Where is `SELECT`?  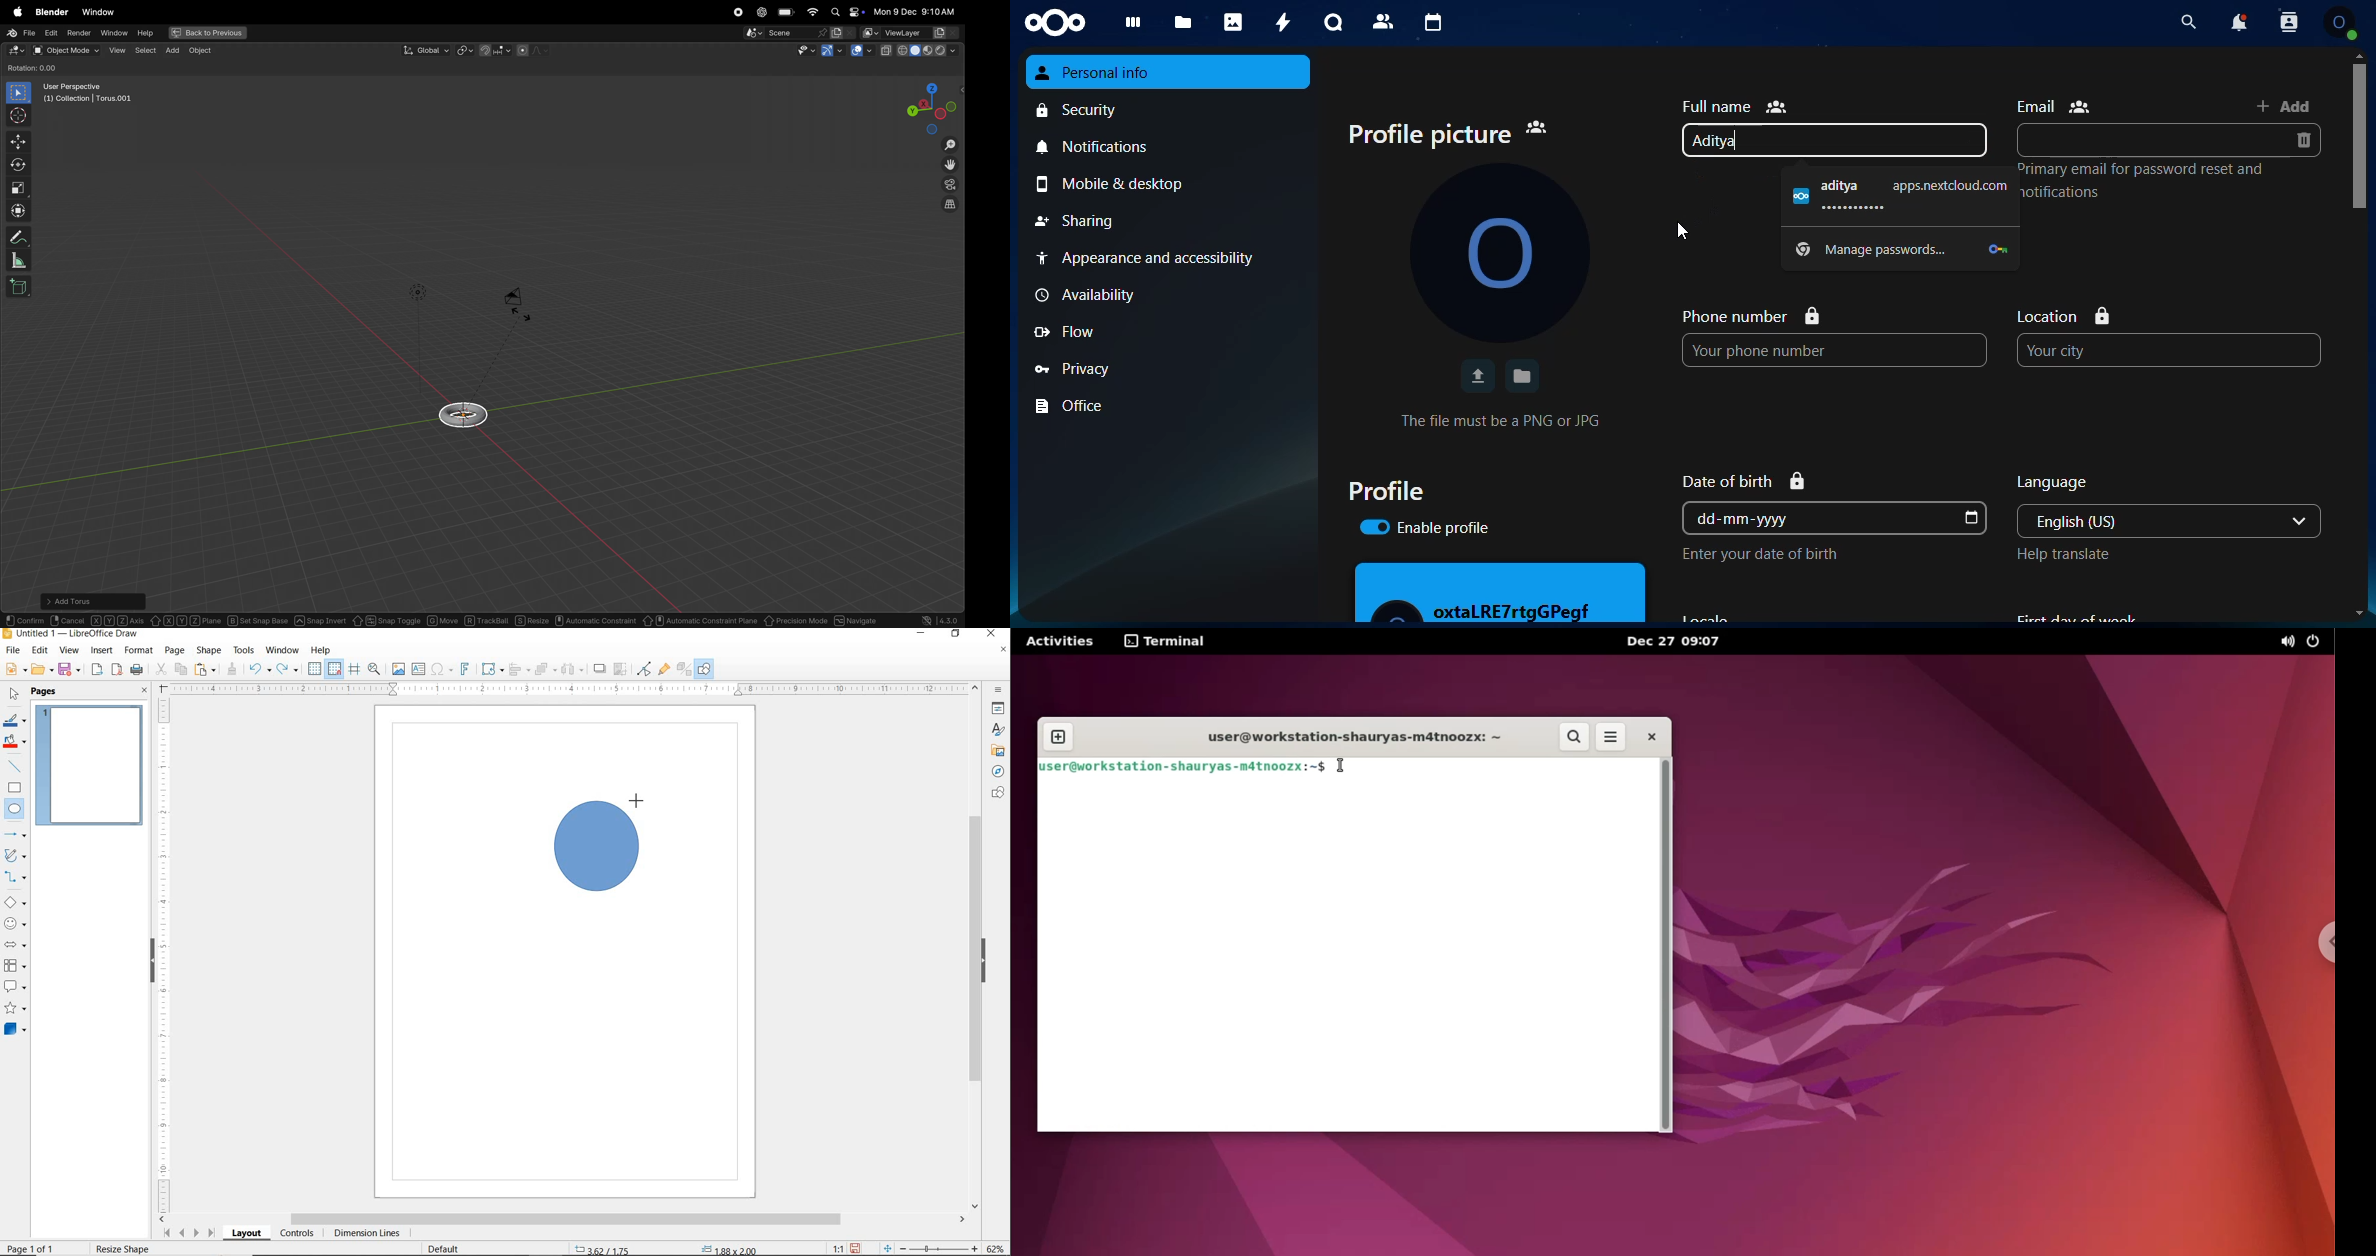
SELECT is located at coordinates (14, 695).